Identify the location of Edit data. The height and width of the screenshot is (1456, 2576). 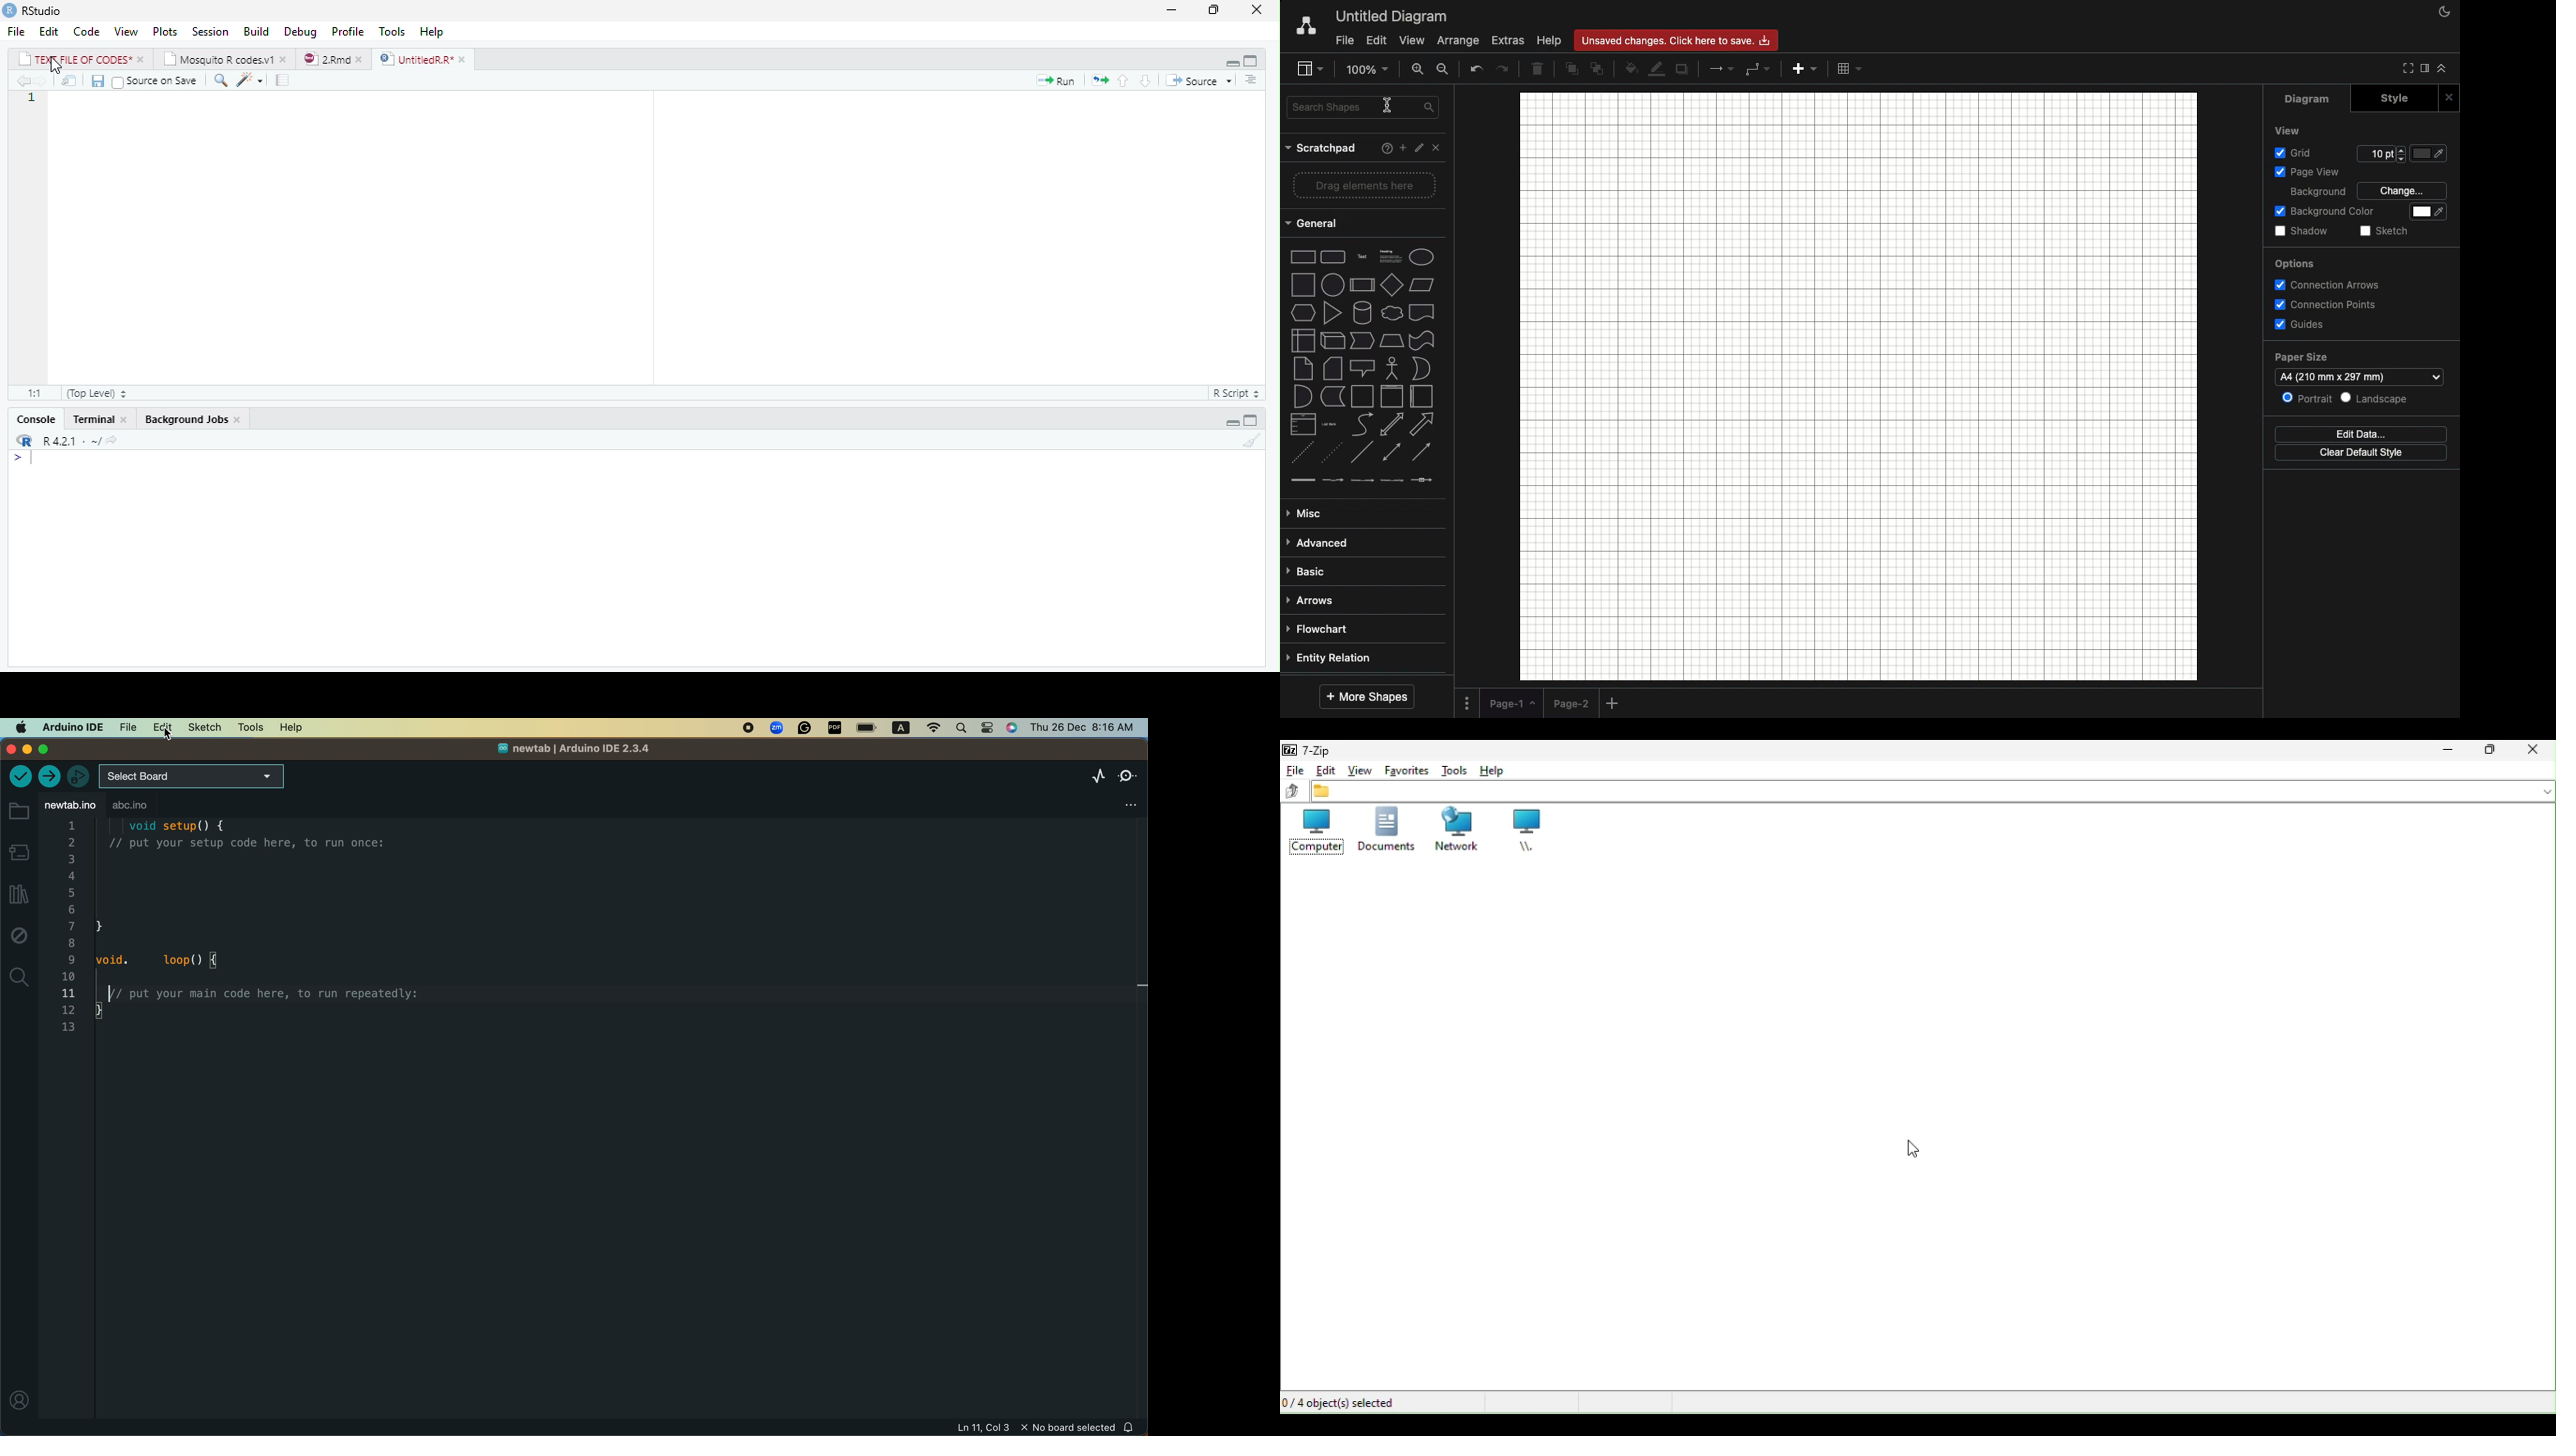
(2364, 434).